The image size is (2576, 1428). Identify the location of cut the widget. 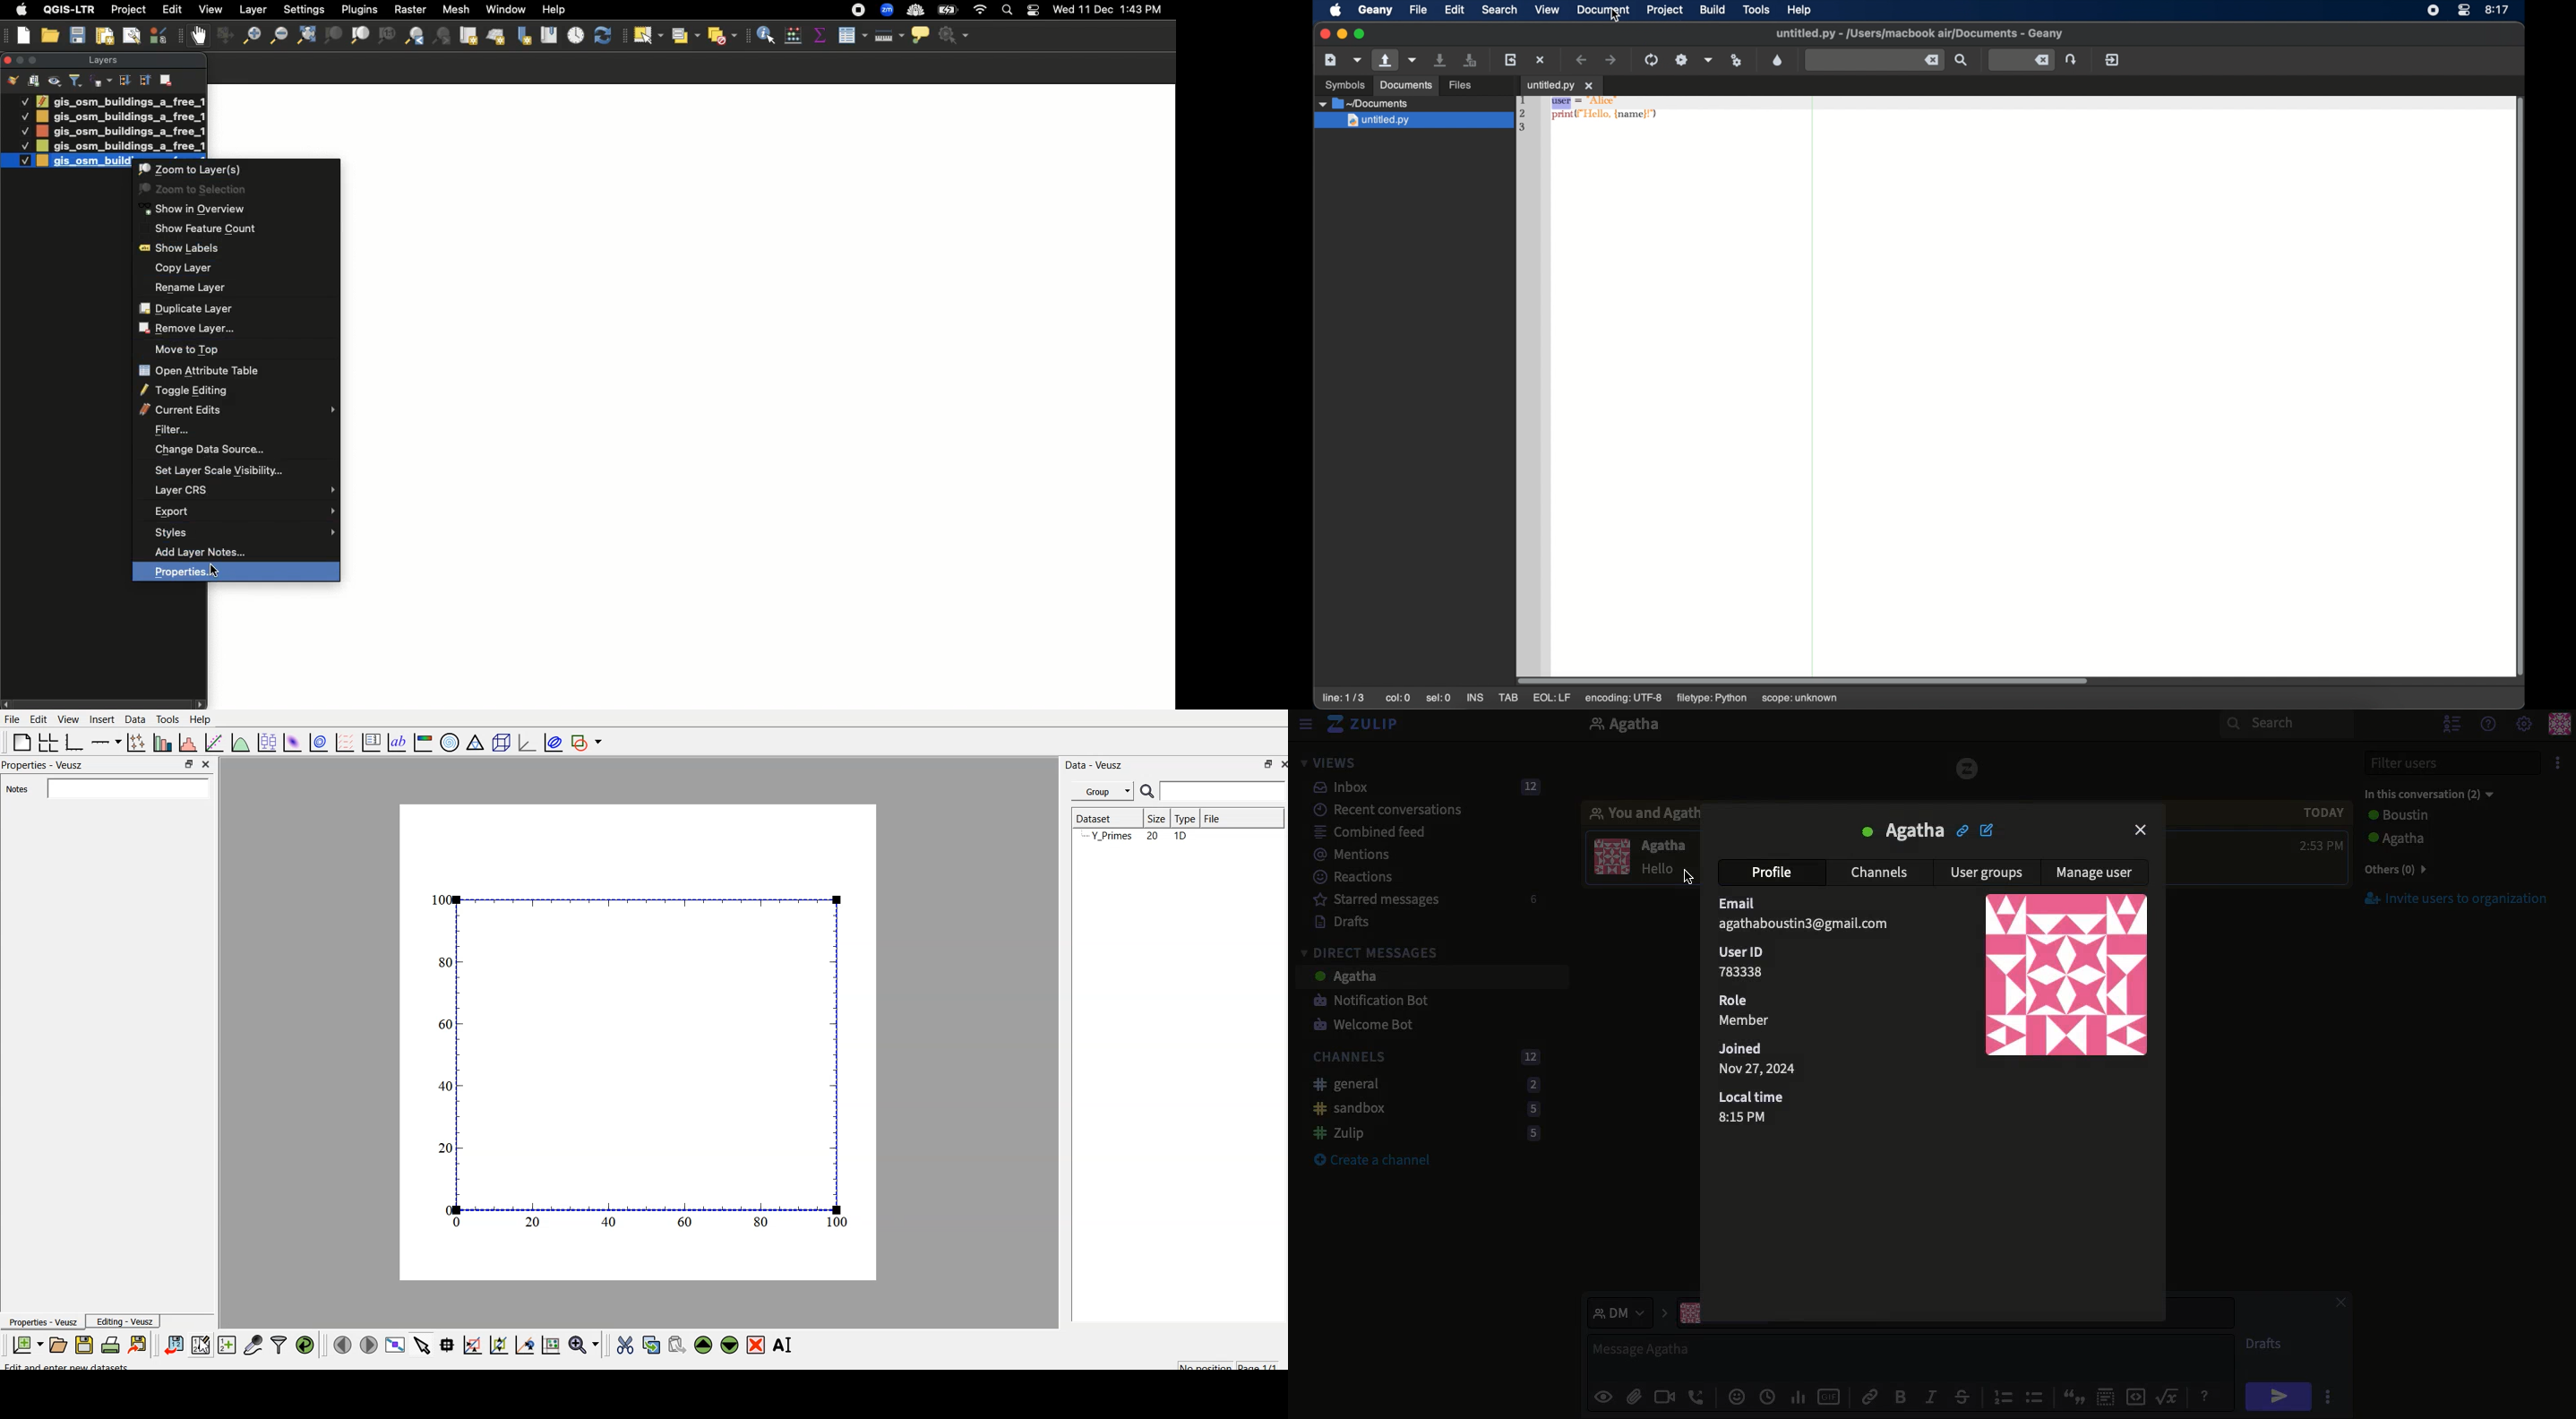
(622, 1346).